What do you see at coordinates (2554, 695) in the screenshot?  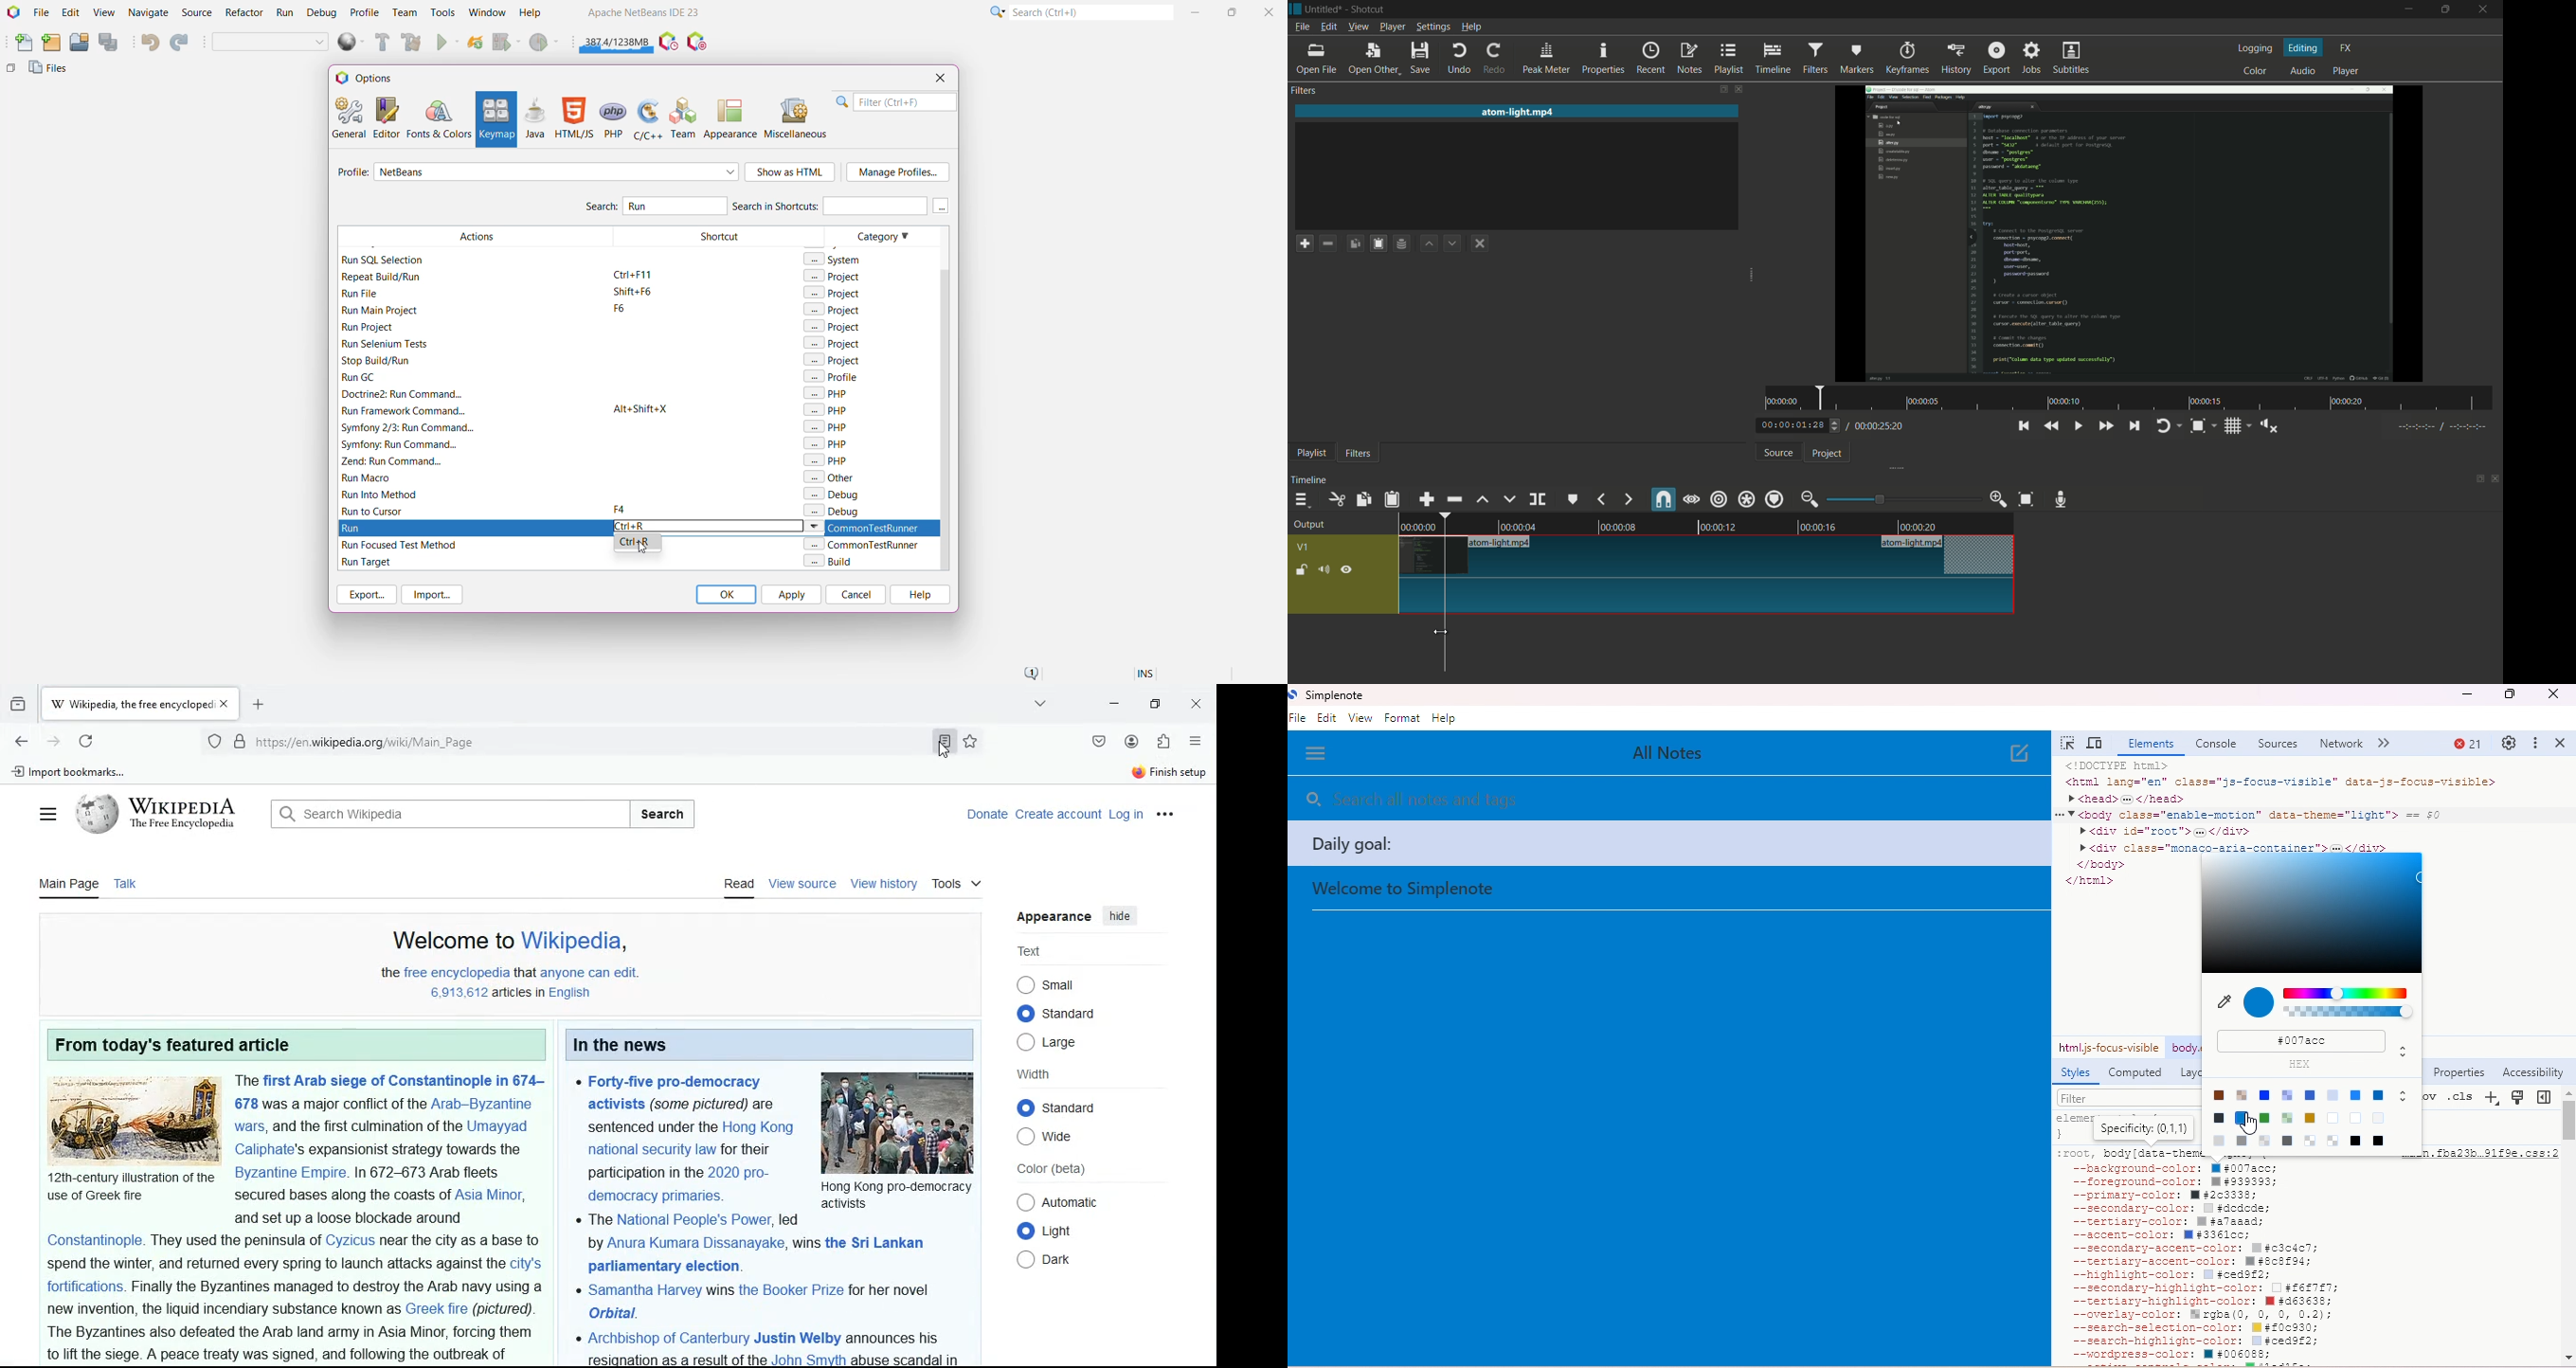 I see `close` at bounding box center [2554, 695].